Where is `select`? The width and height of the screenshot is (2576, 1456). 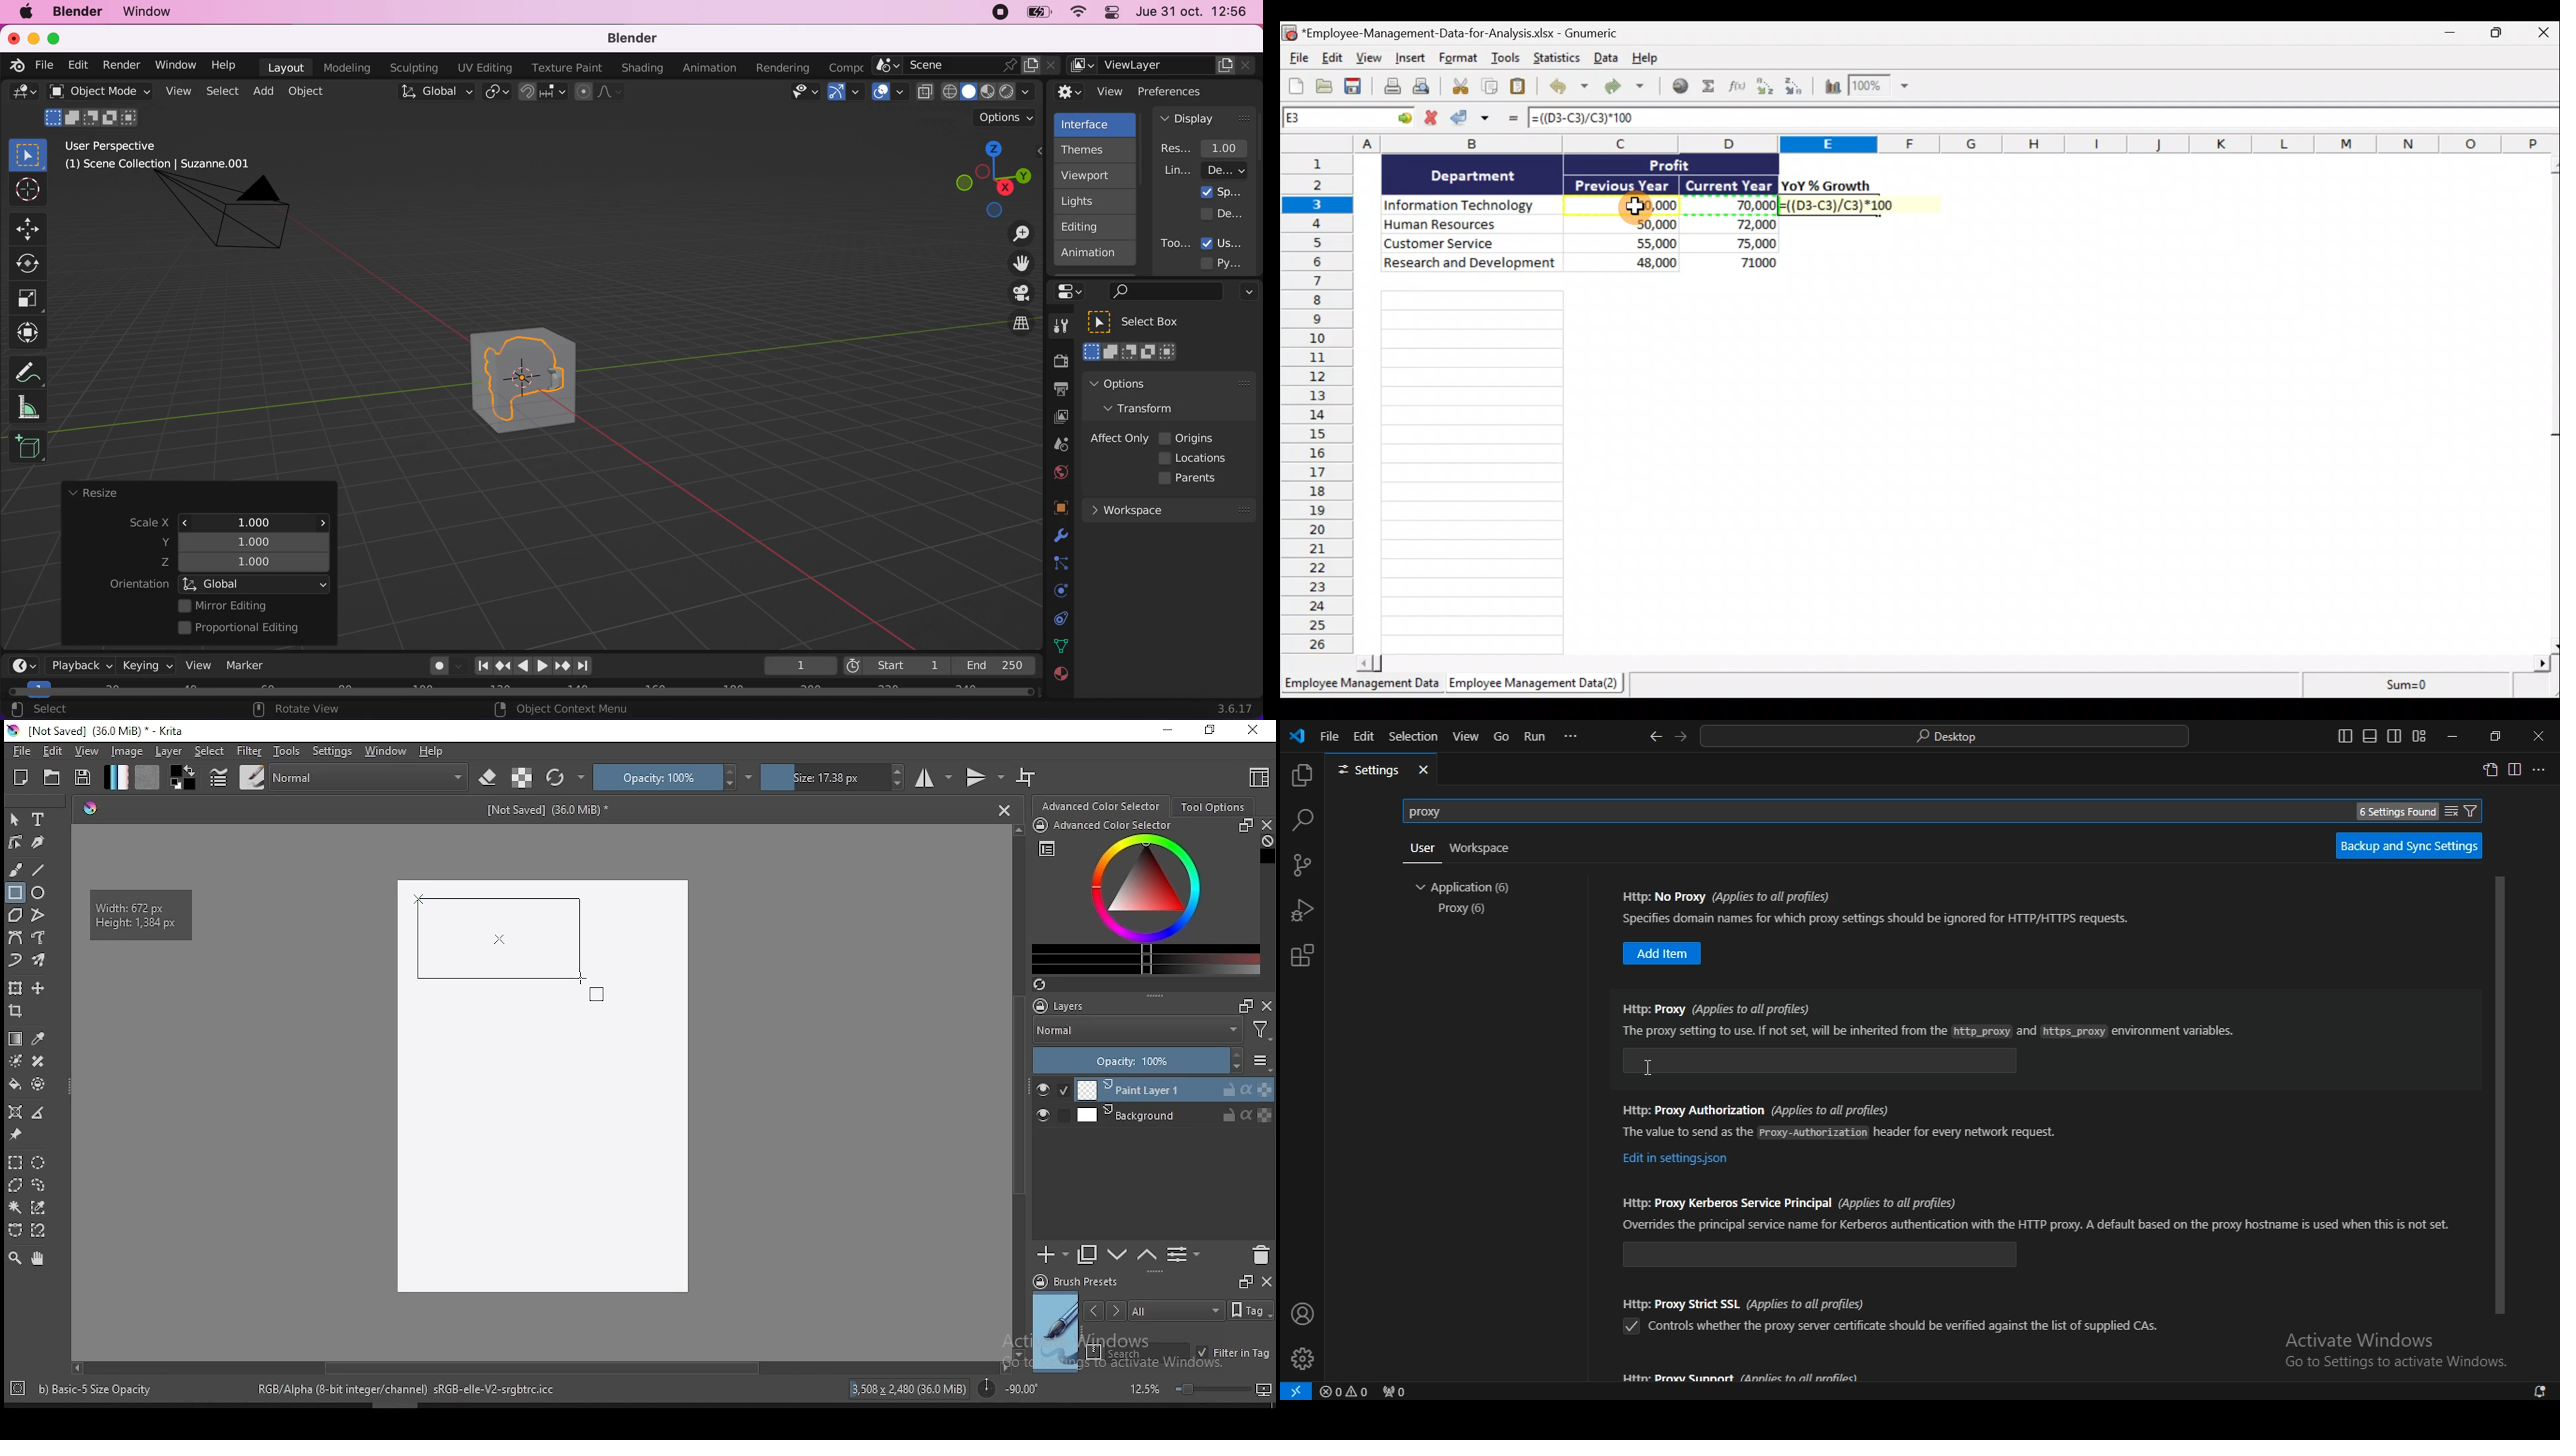 select is located at coordinates (50, 710).